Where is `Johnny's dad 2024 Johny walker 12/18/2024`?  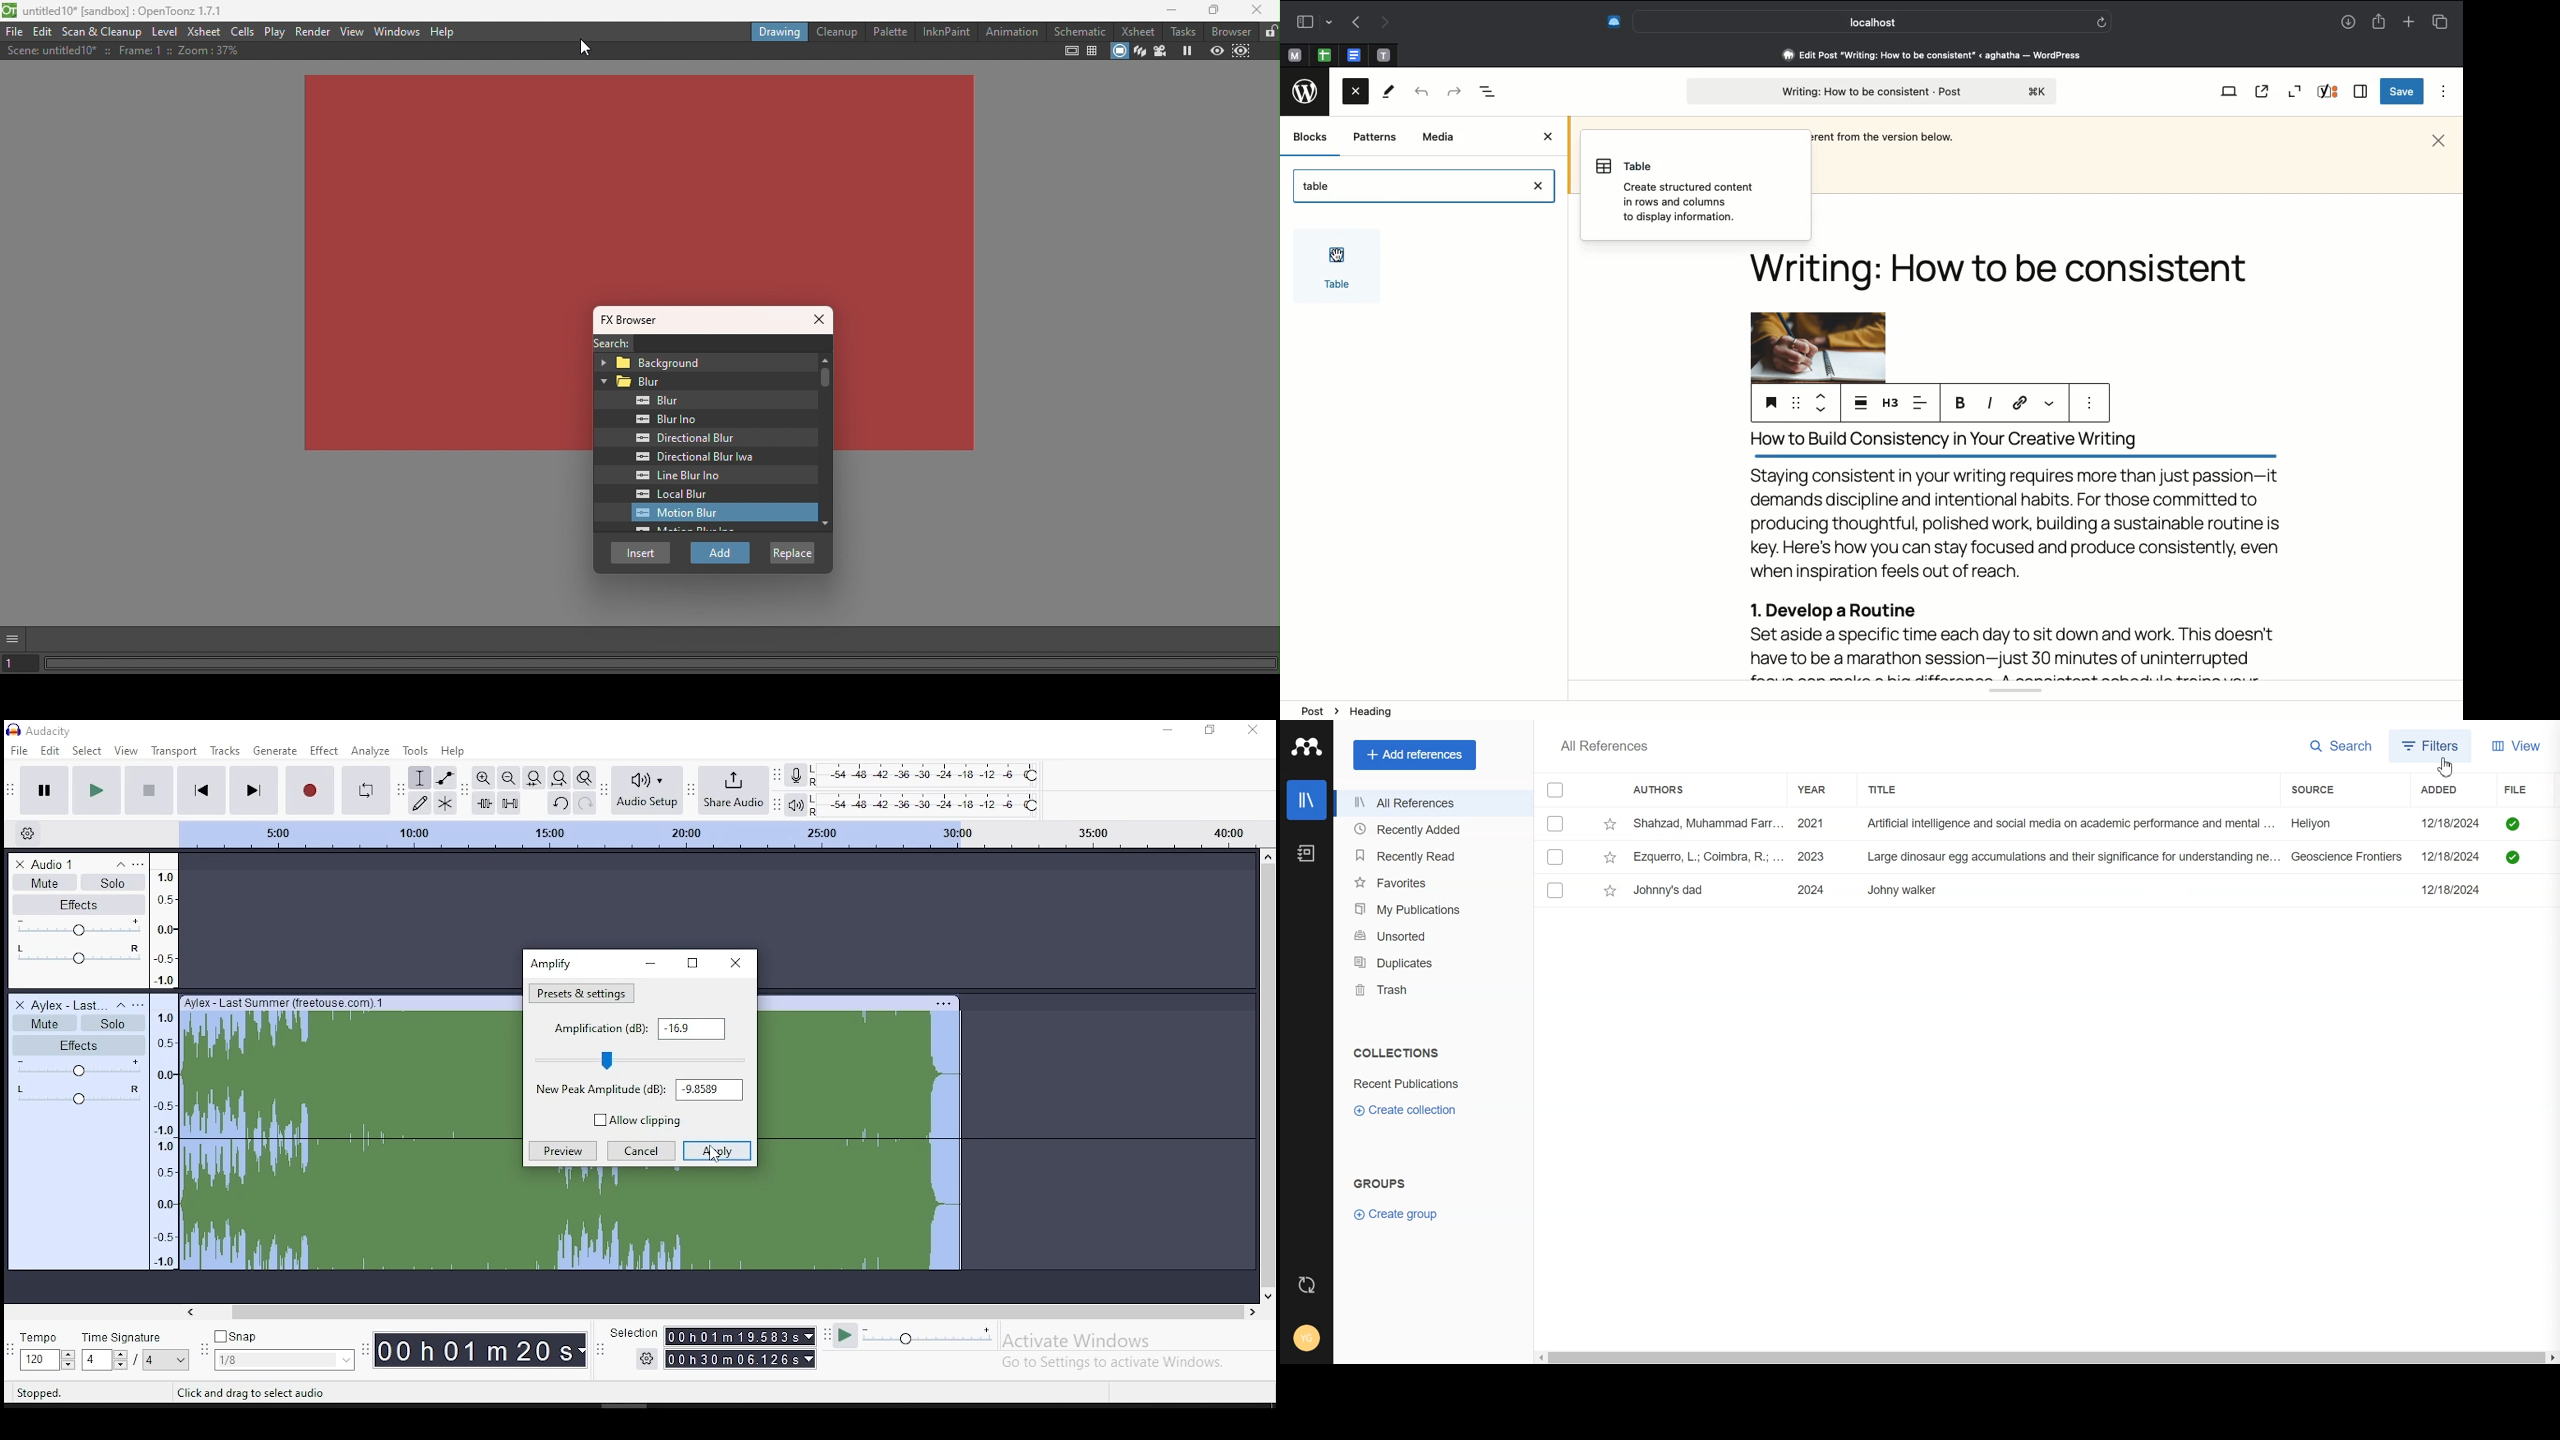
Johnny's dad 2024 Johny walker 12/18/2024 is located at coordinates (2076, 891).